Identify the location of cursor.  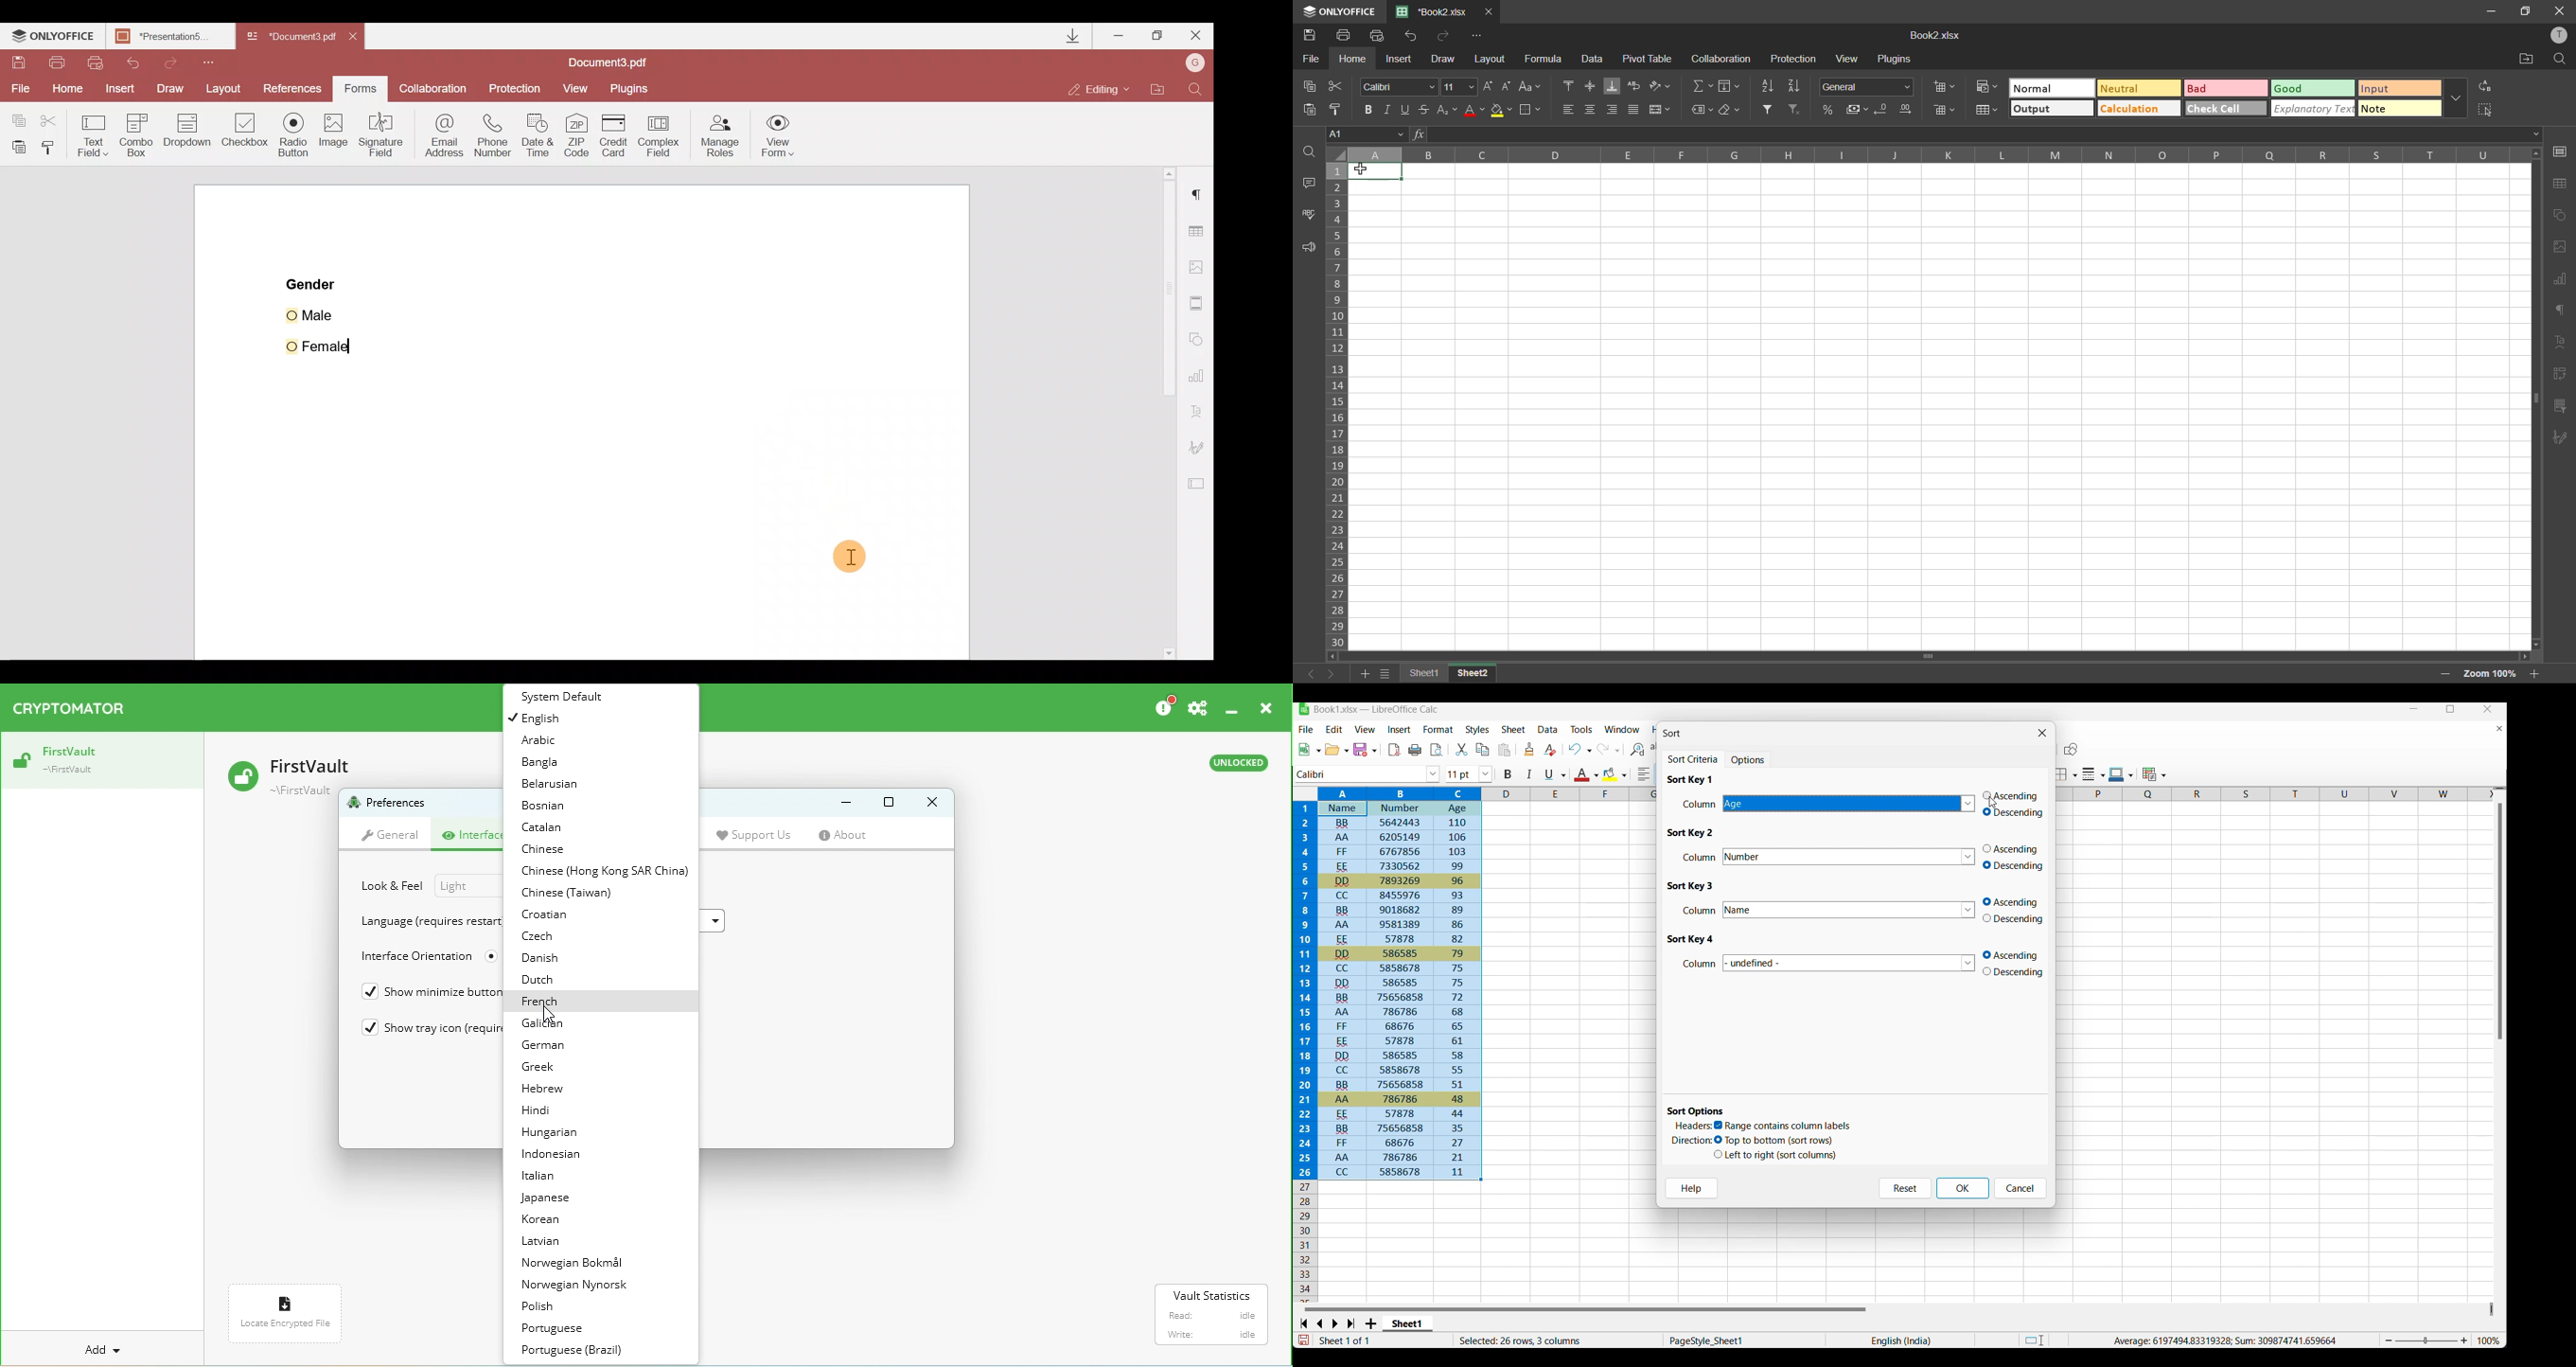
(1994, 806).